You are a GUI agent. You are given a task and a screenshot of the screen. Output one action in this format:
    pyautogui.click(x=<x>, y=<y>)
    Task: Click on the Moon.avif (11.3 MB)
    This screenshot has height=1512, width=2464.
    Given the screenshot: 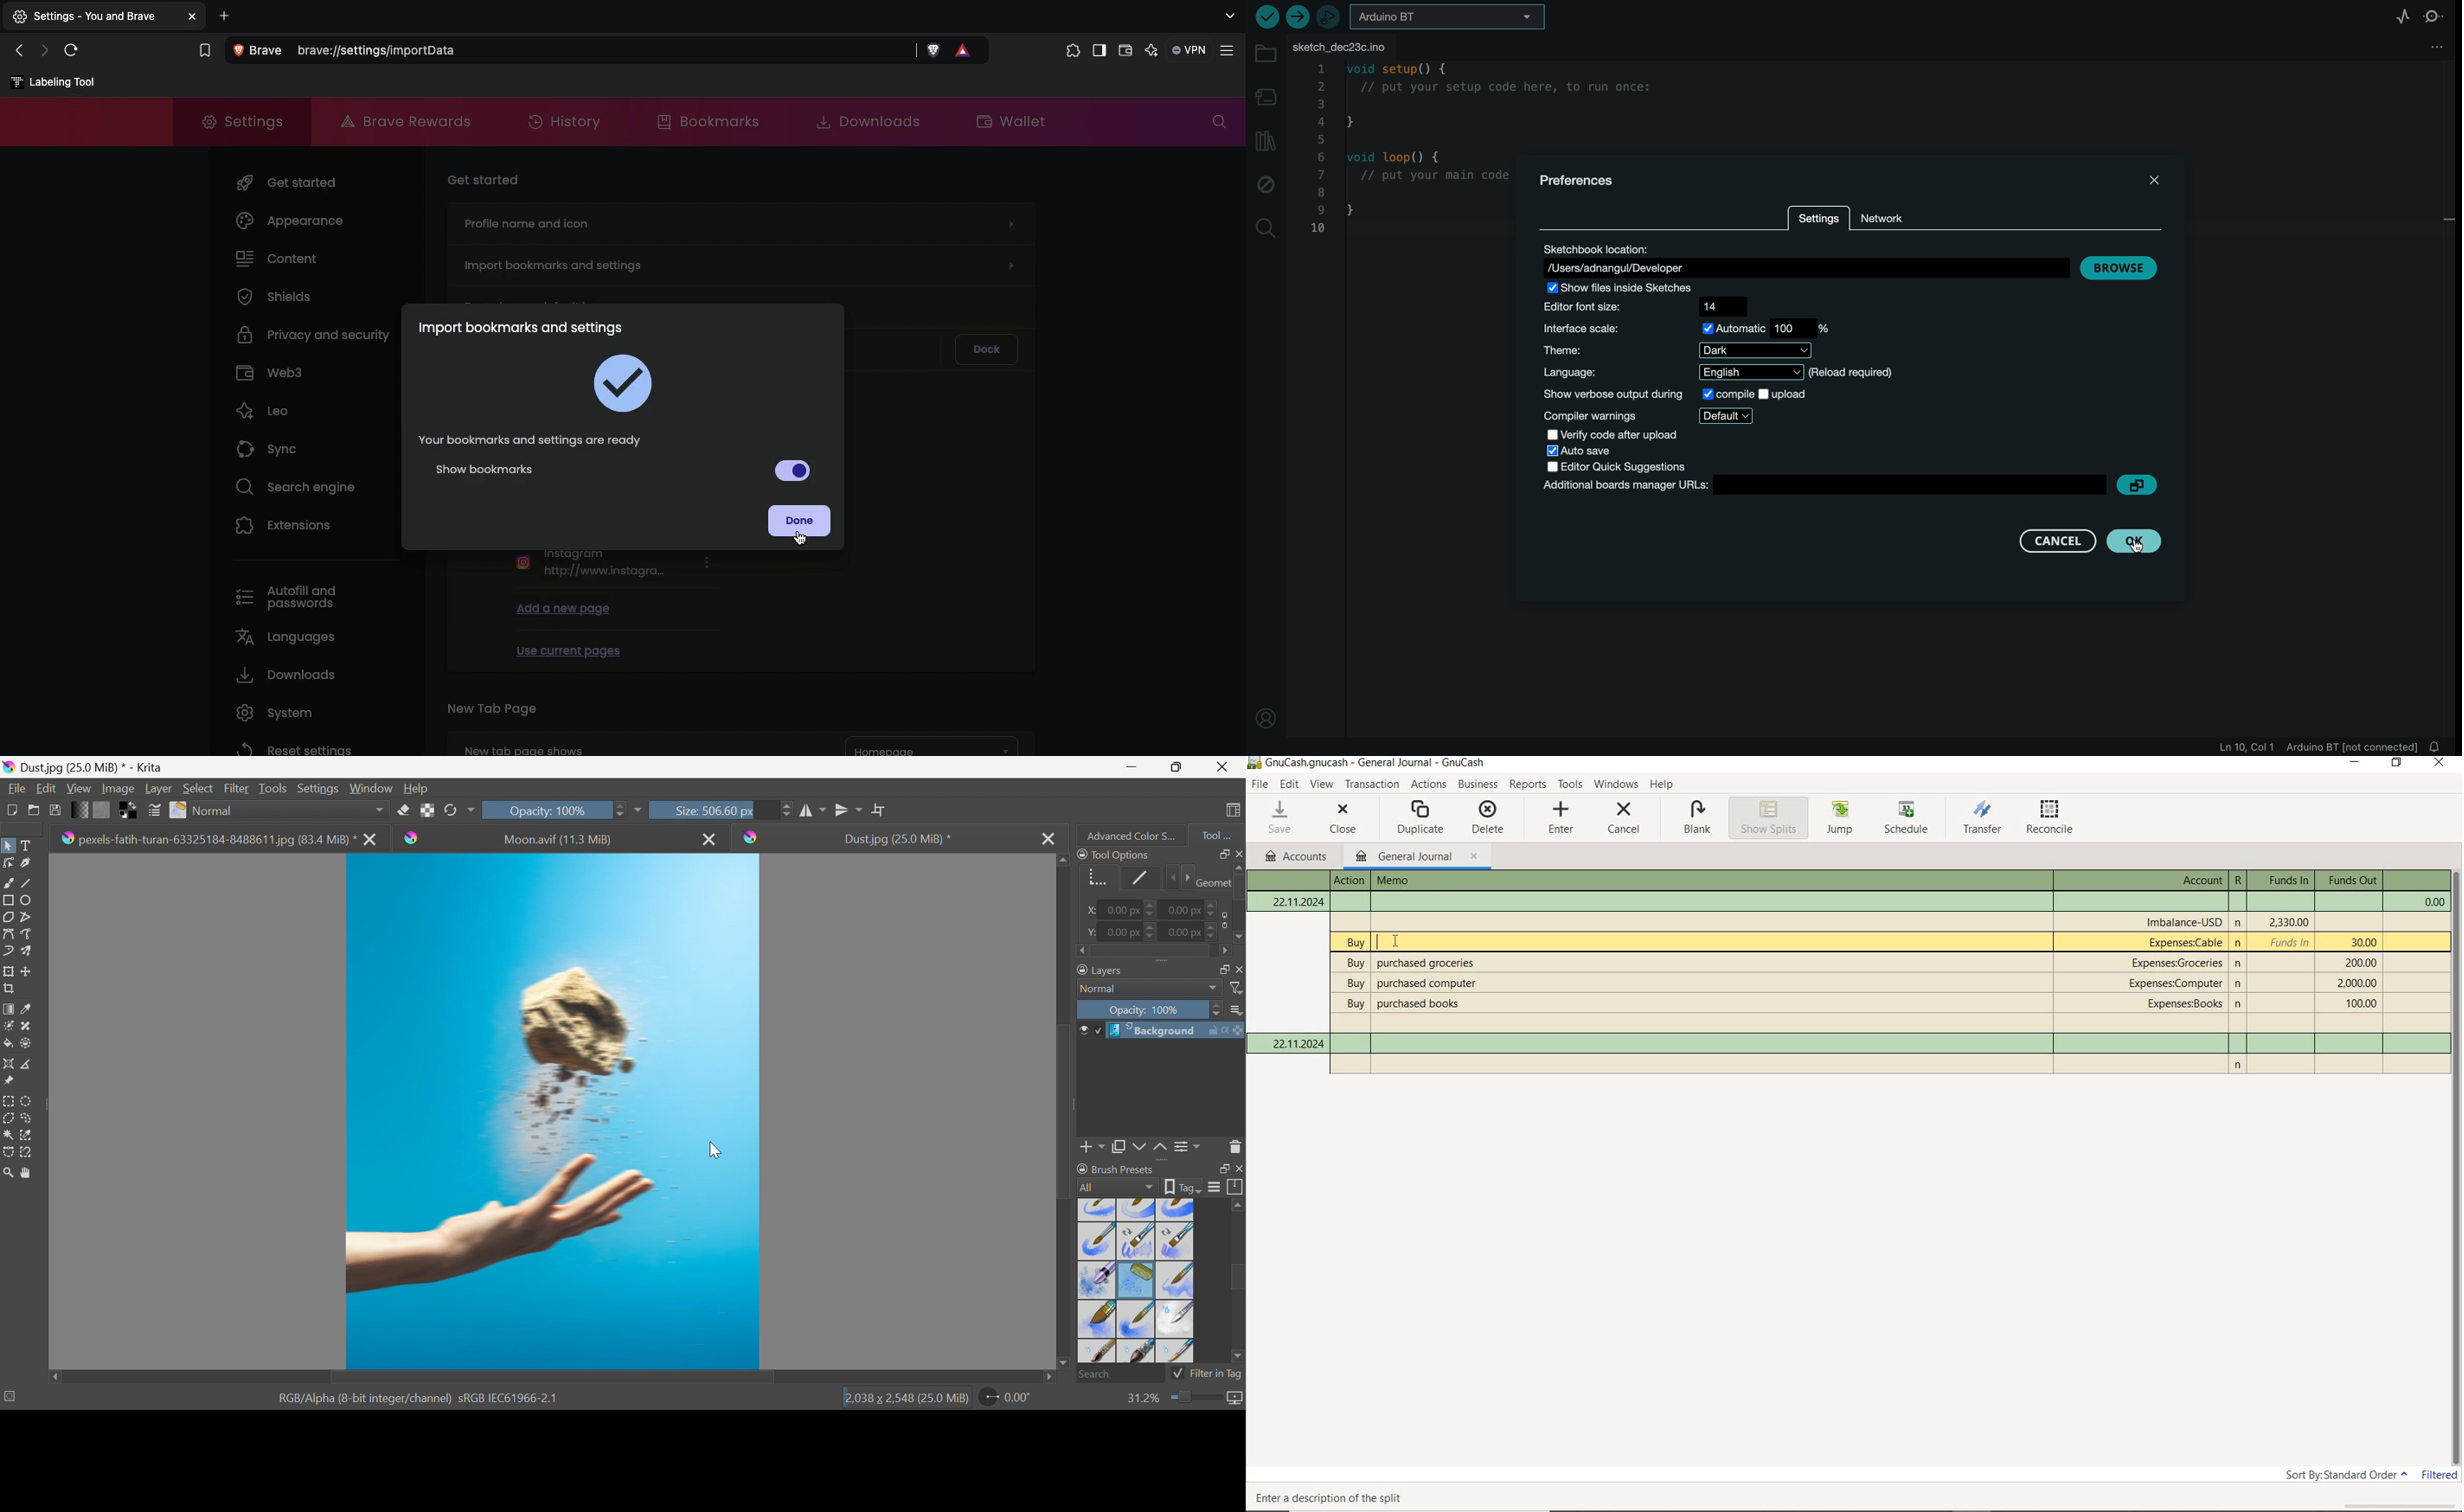 What is the action you would take?
    pyautogui.click(x=559, y=840)
    